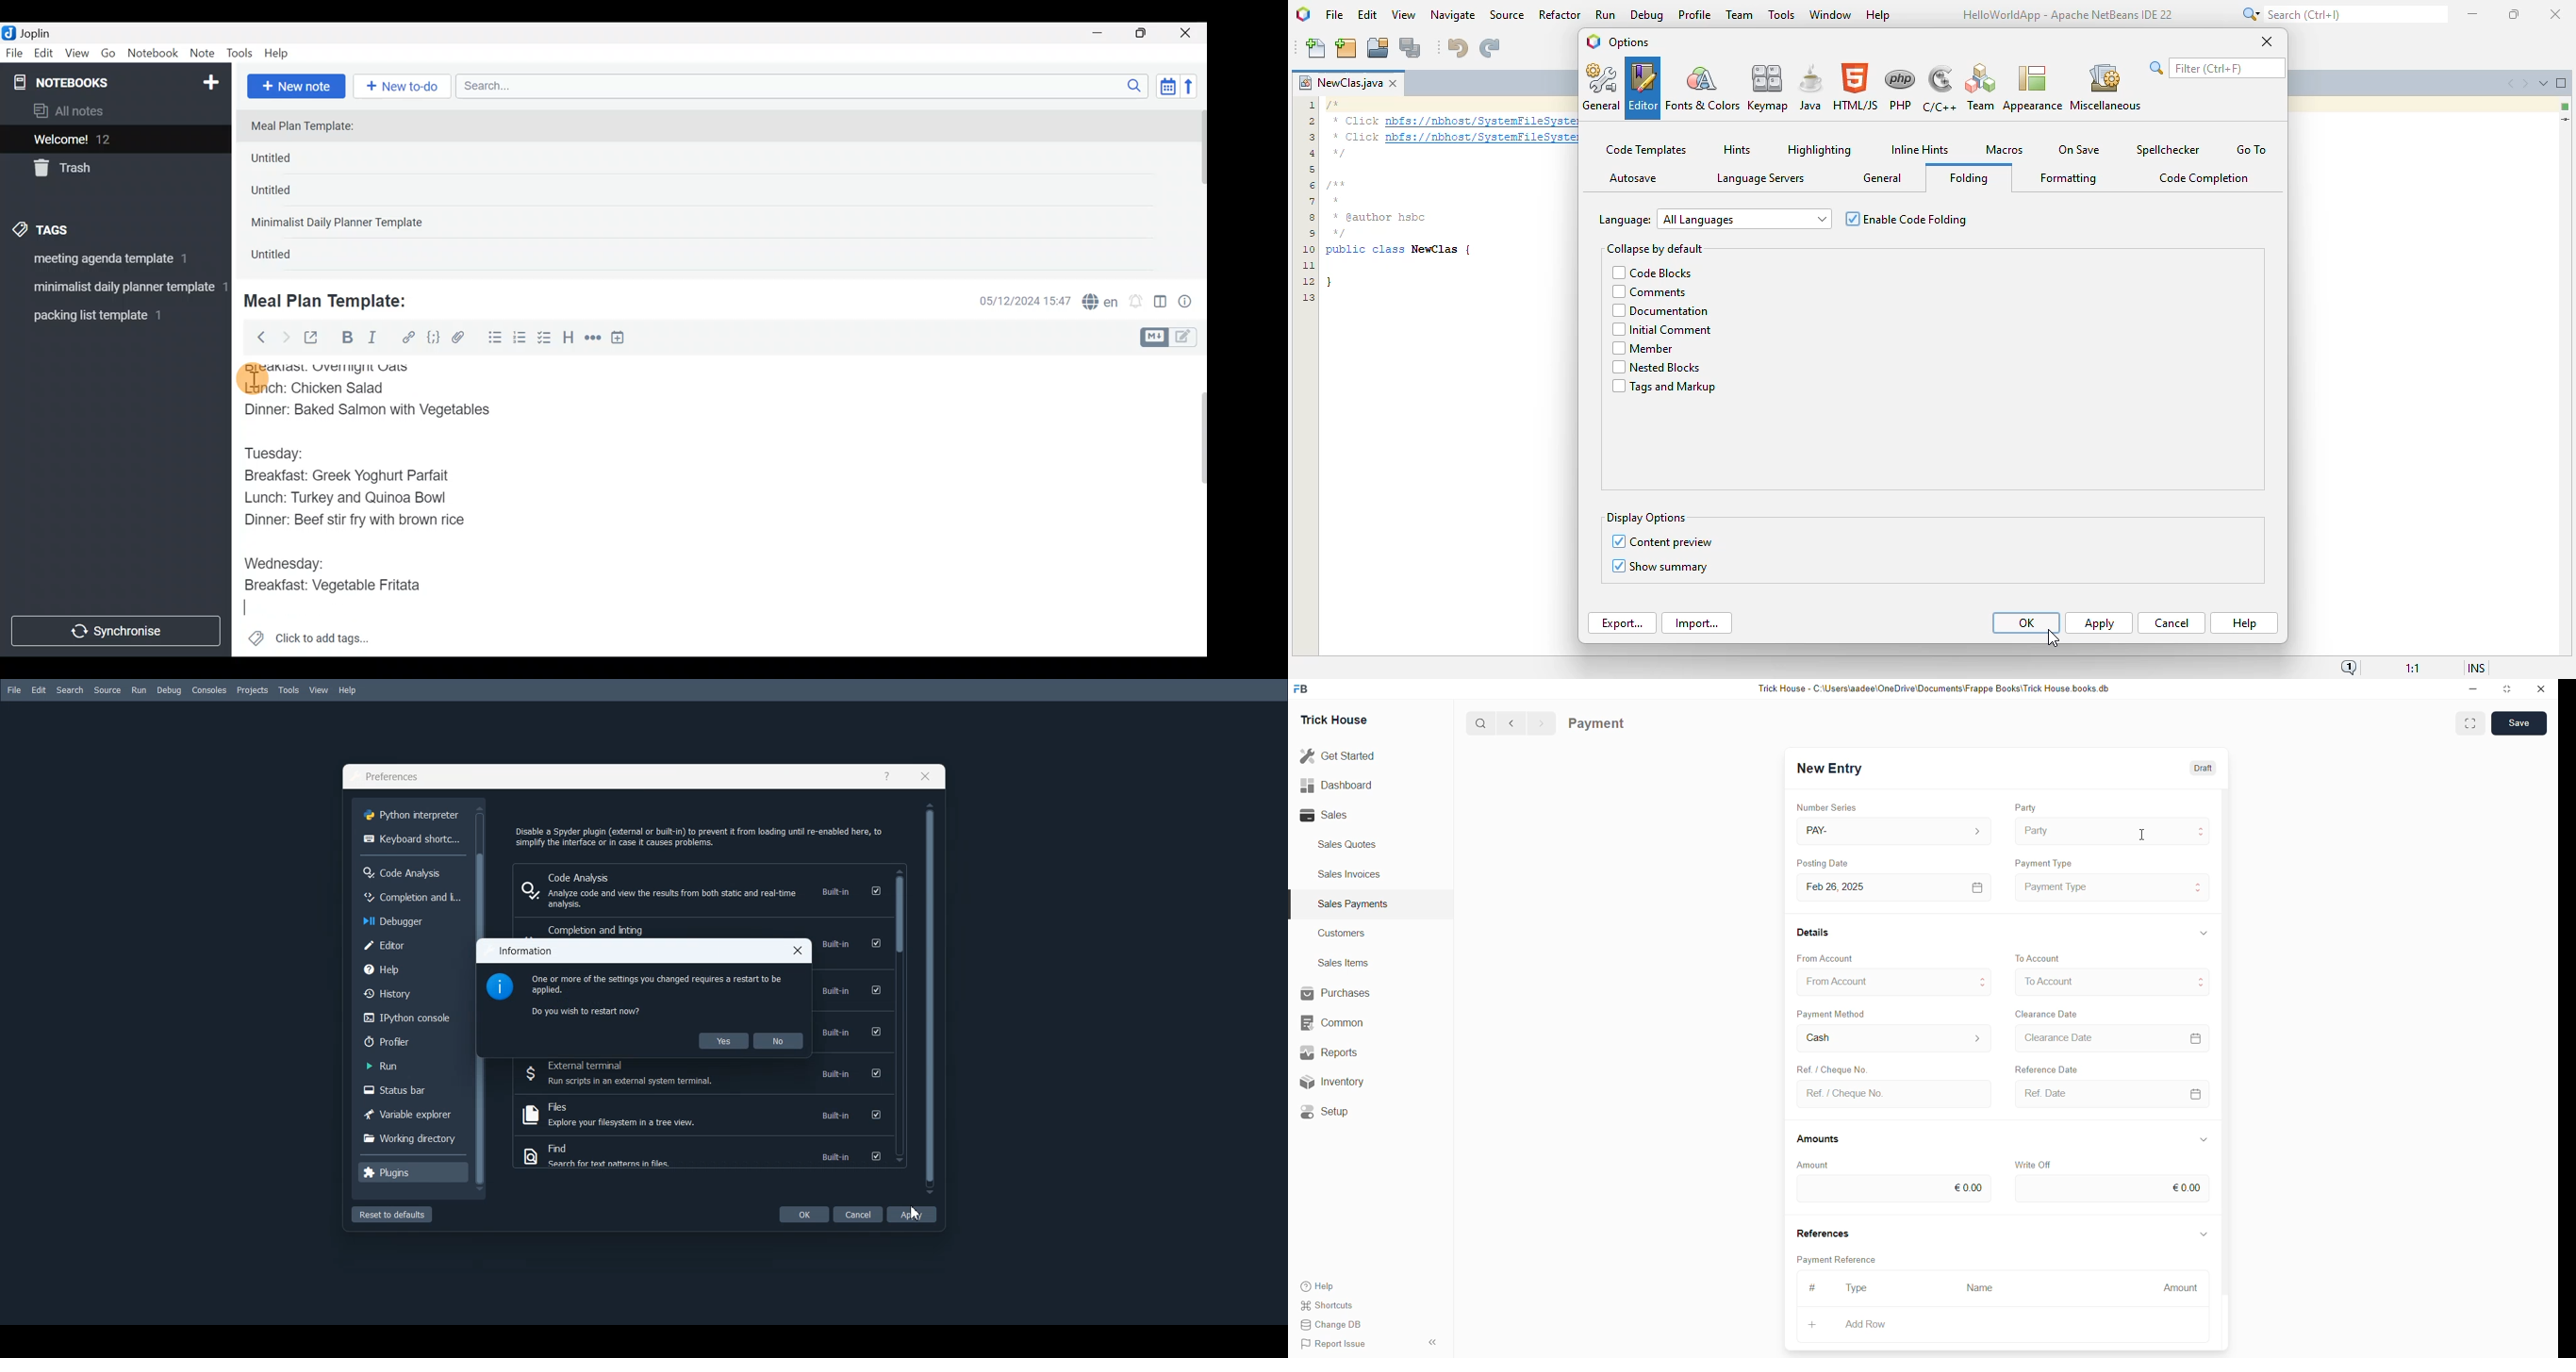  Describe the element at coordinates (1432, 1342) in the screenshot. I see `Hide sidebar` at that location.